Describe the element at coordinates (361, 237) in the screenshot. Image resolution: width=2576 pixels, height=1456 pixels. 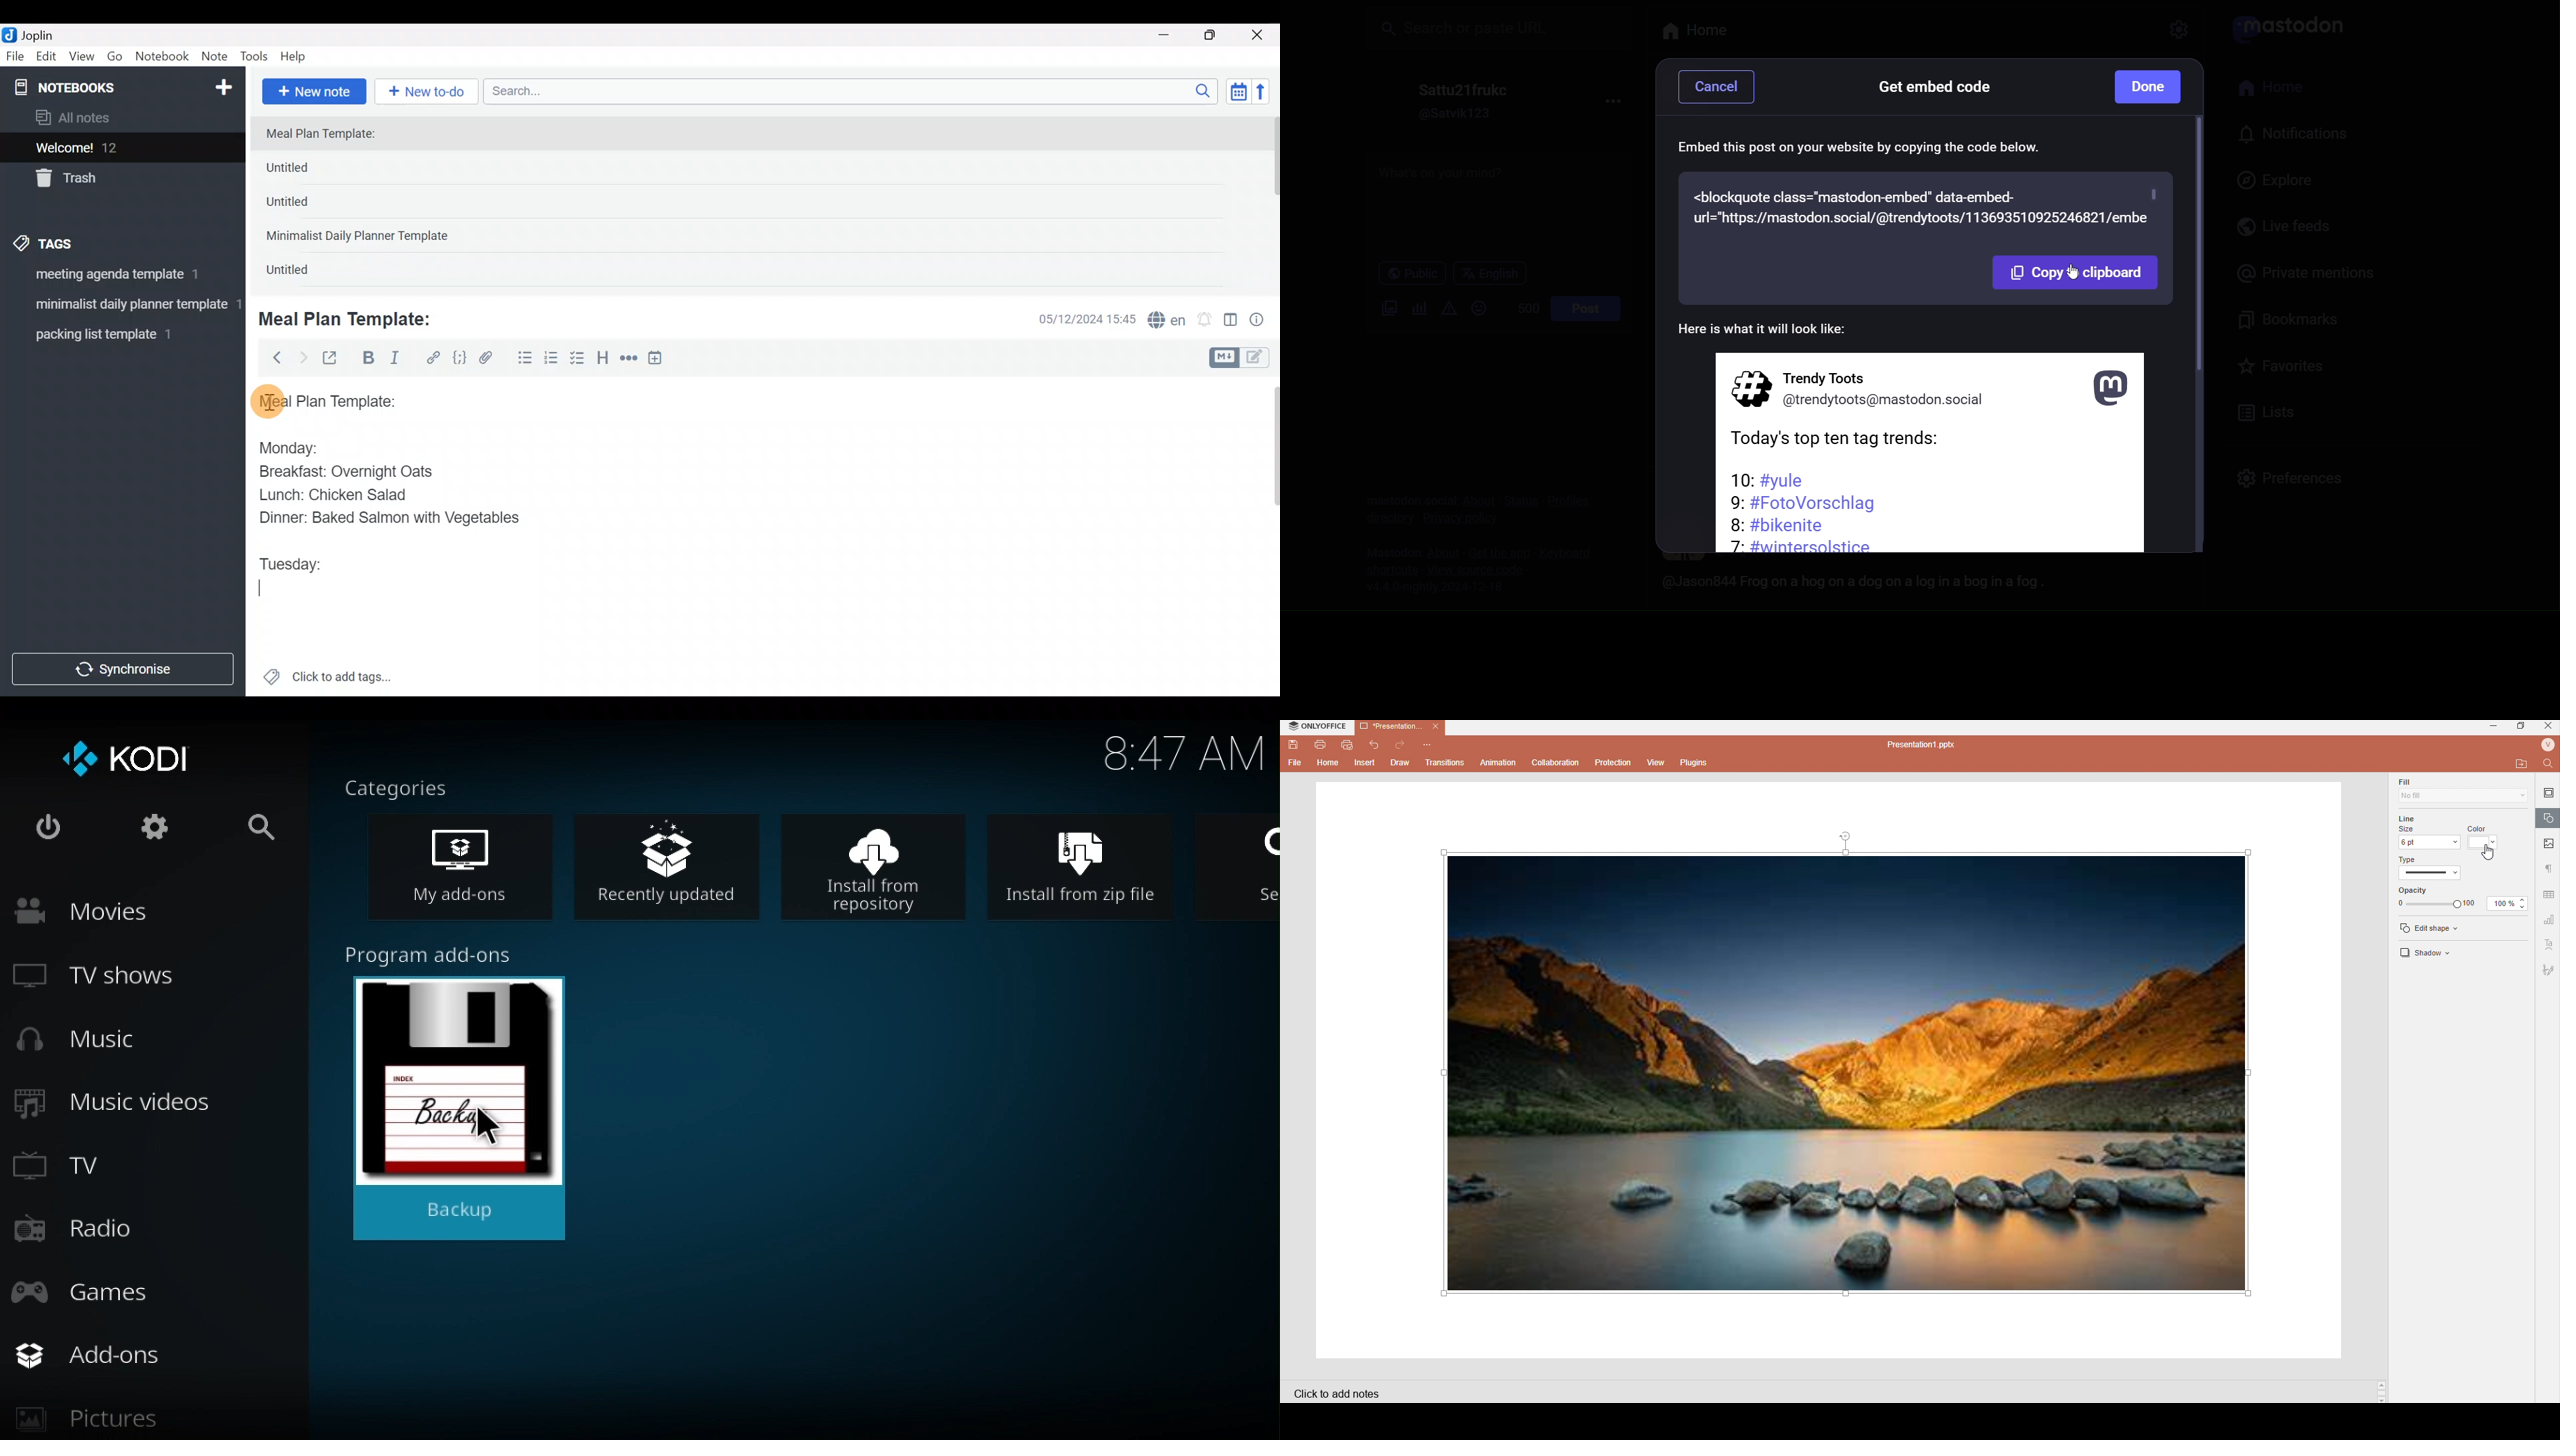
I see `Minimalist Daily Planner Template` at that location.